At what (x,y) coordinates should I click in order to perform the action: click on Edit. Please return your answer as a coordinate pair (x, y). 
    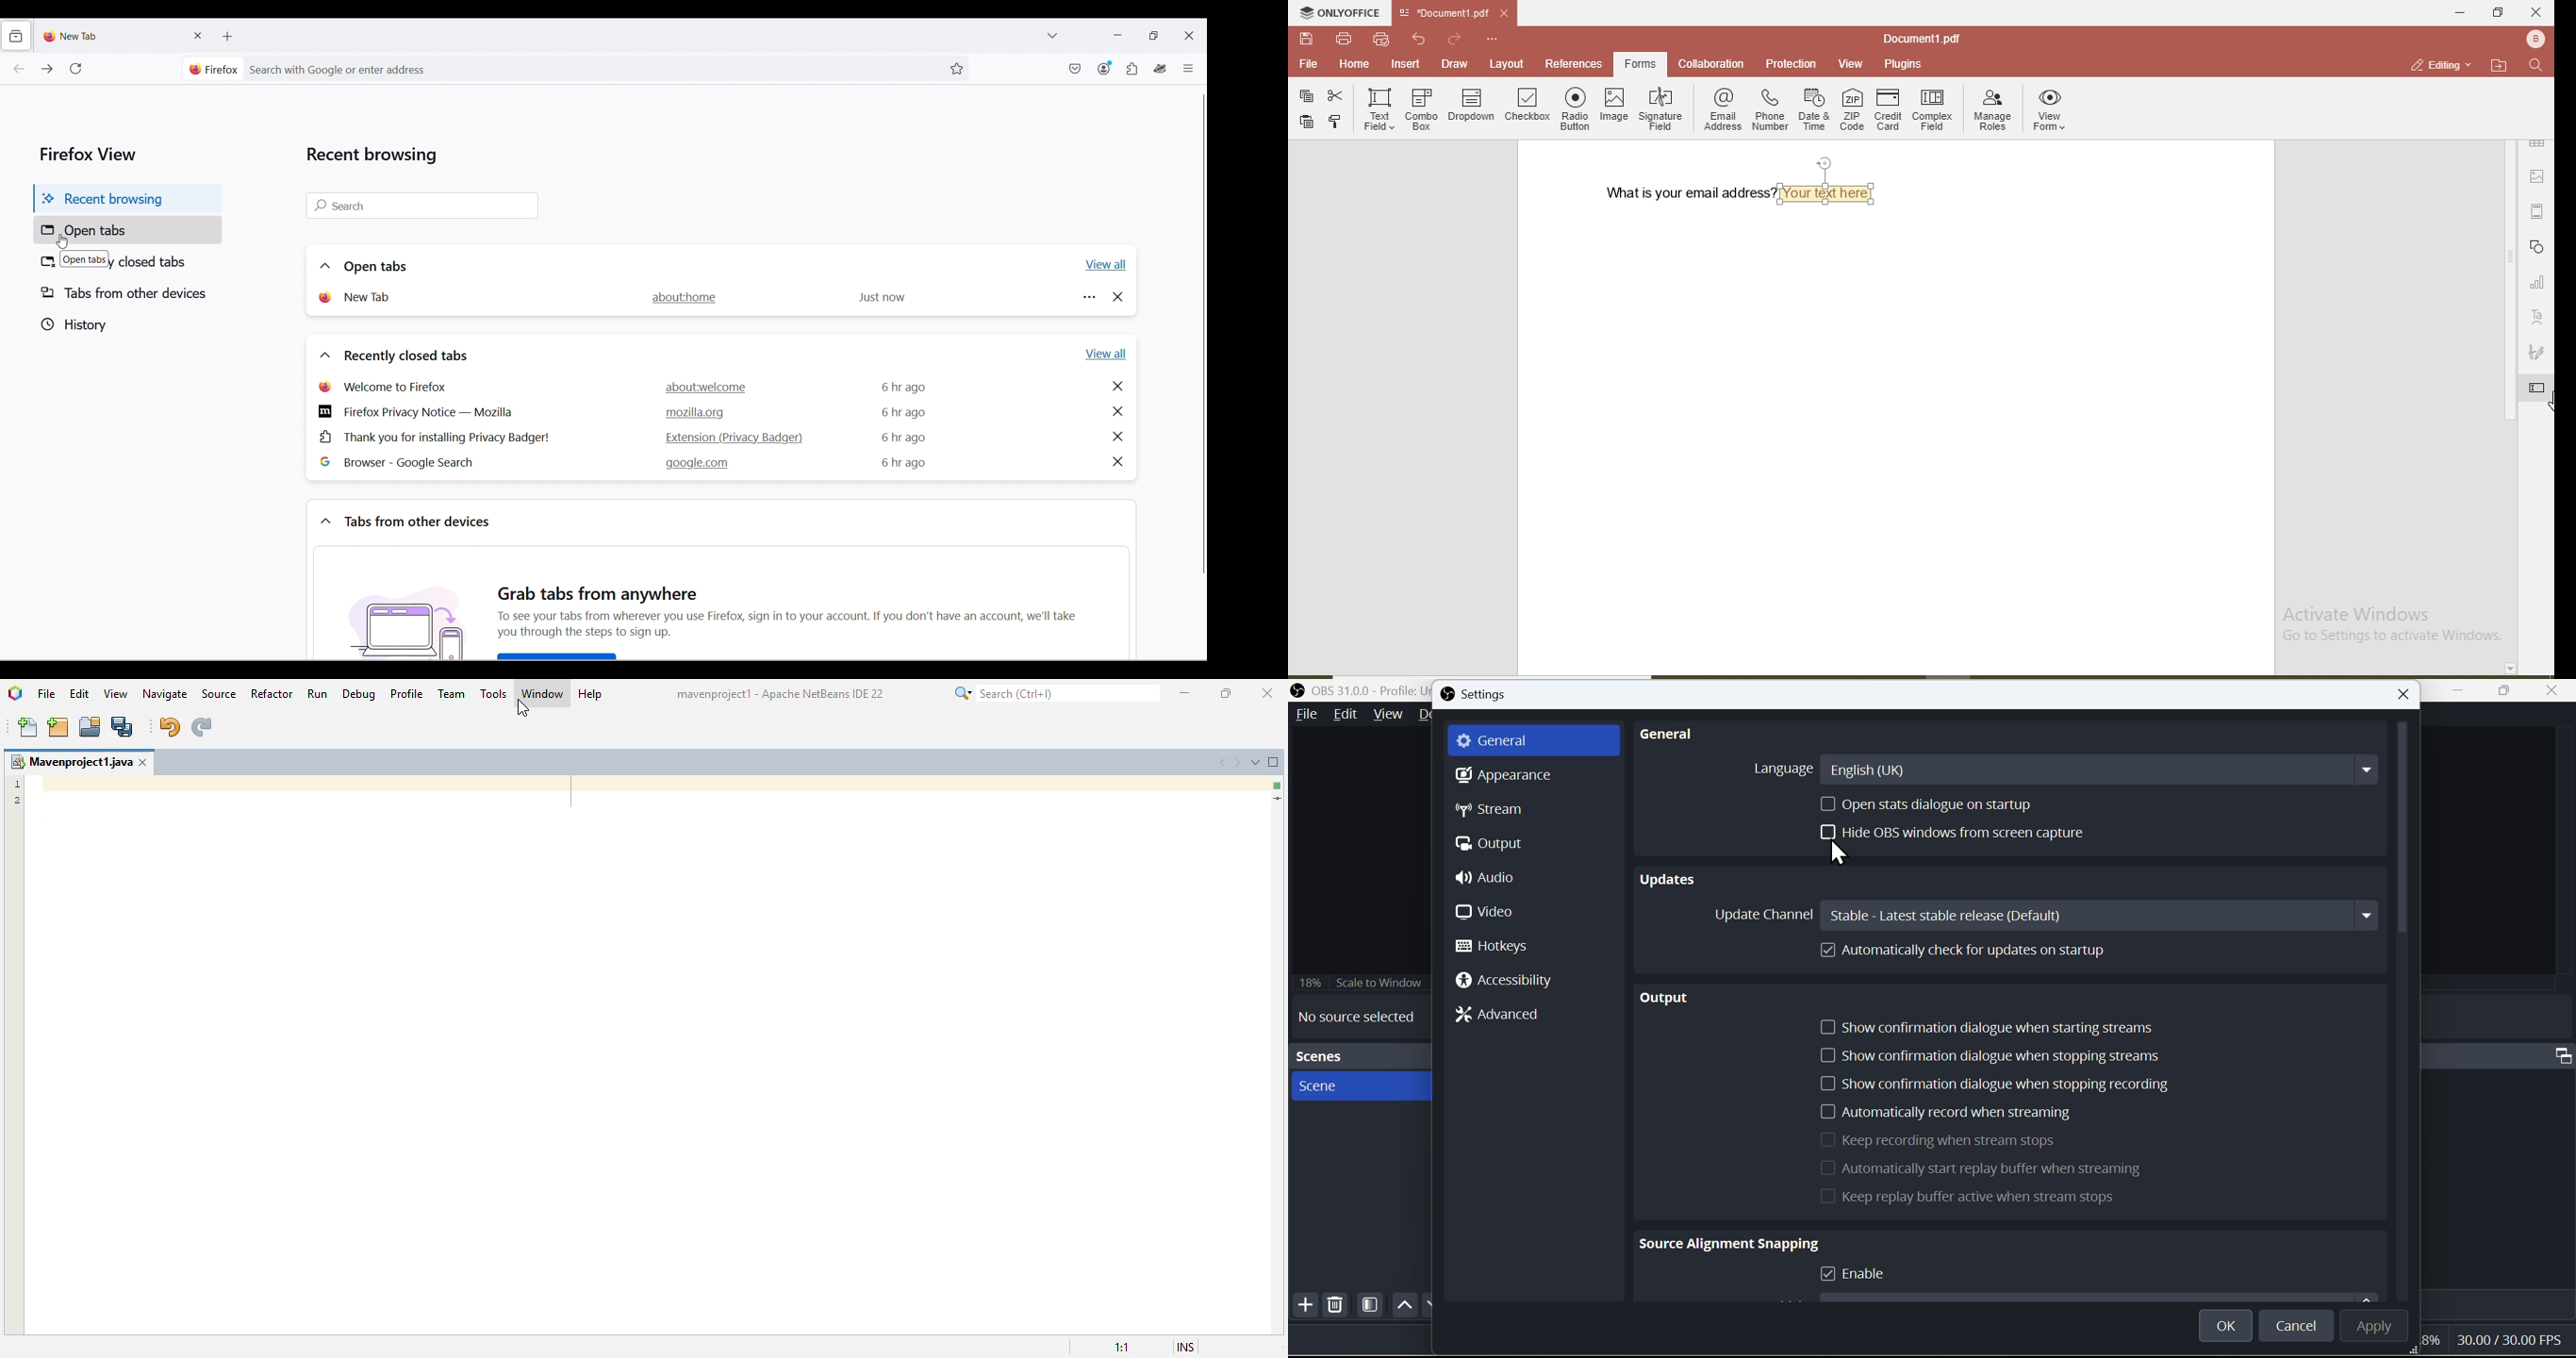
    Looking at the image, I should click on (1344, 719).